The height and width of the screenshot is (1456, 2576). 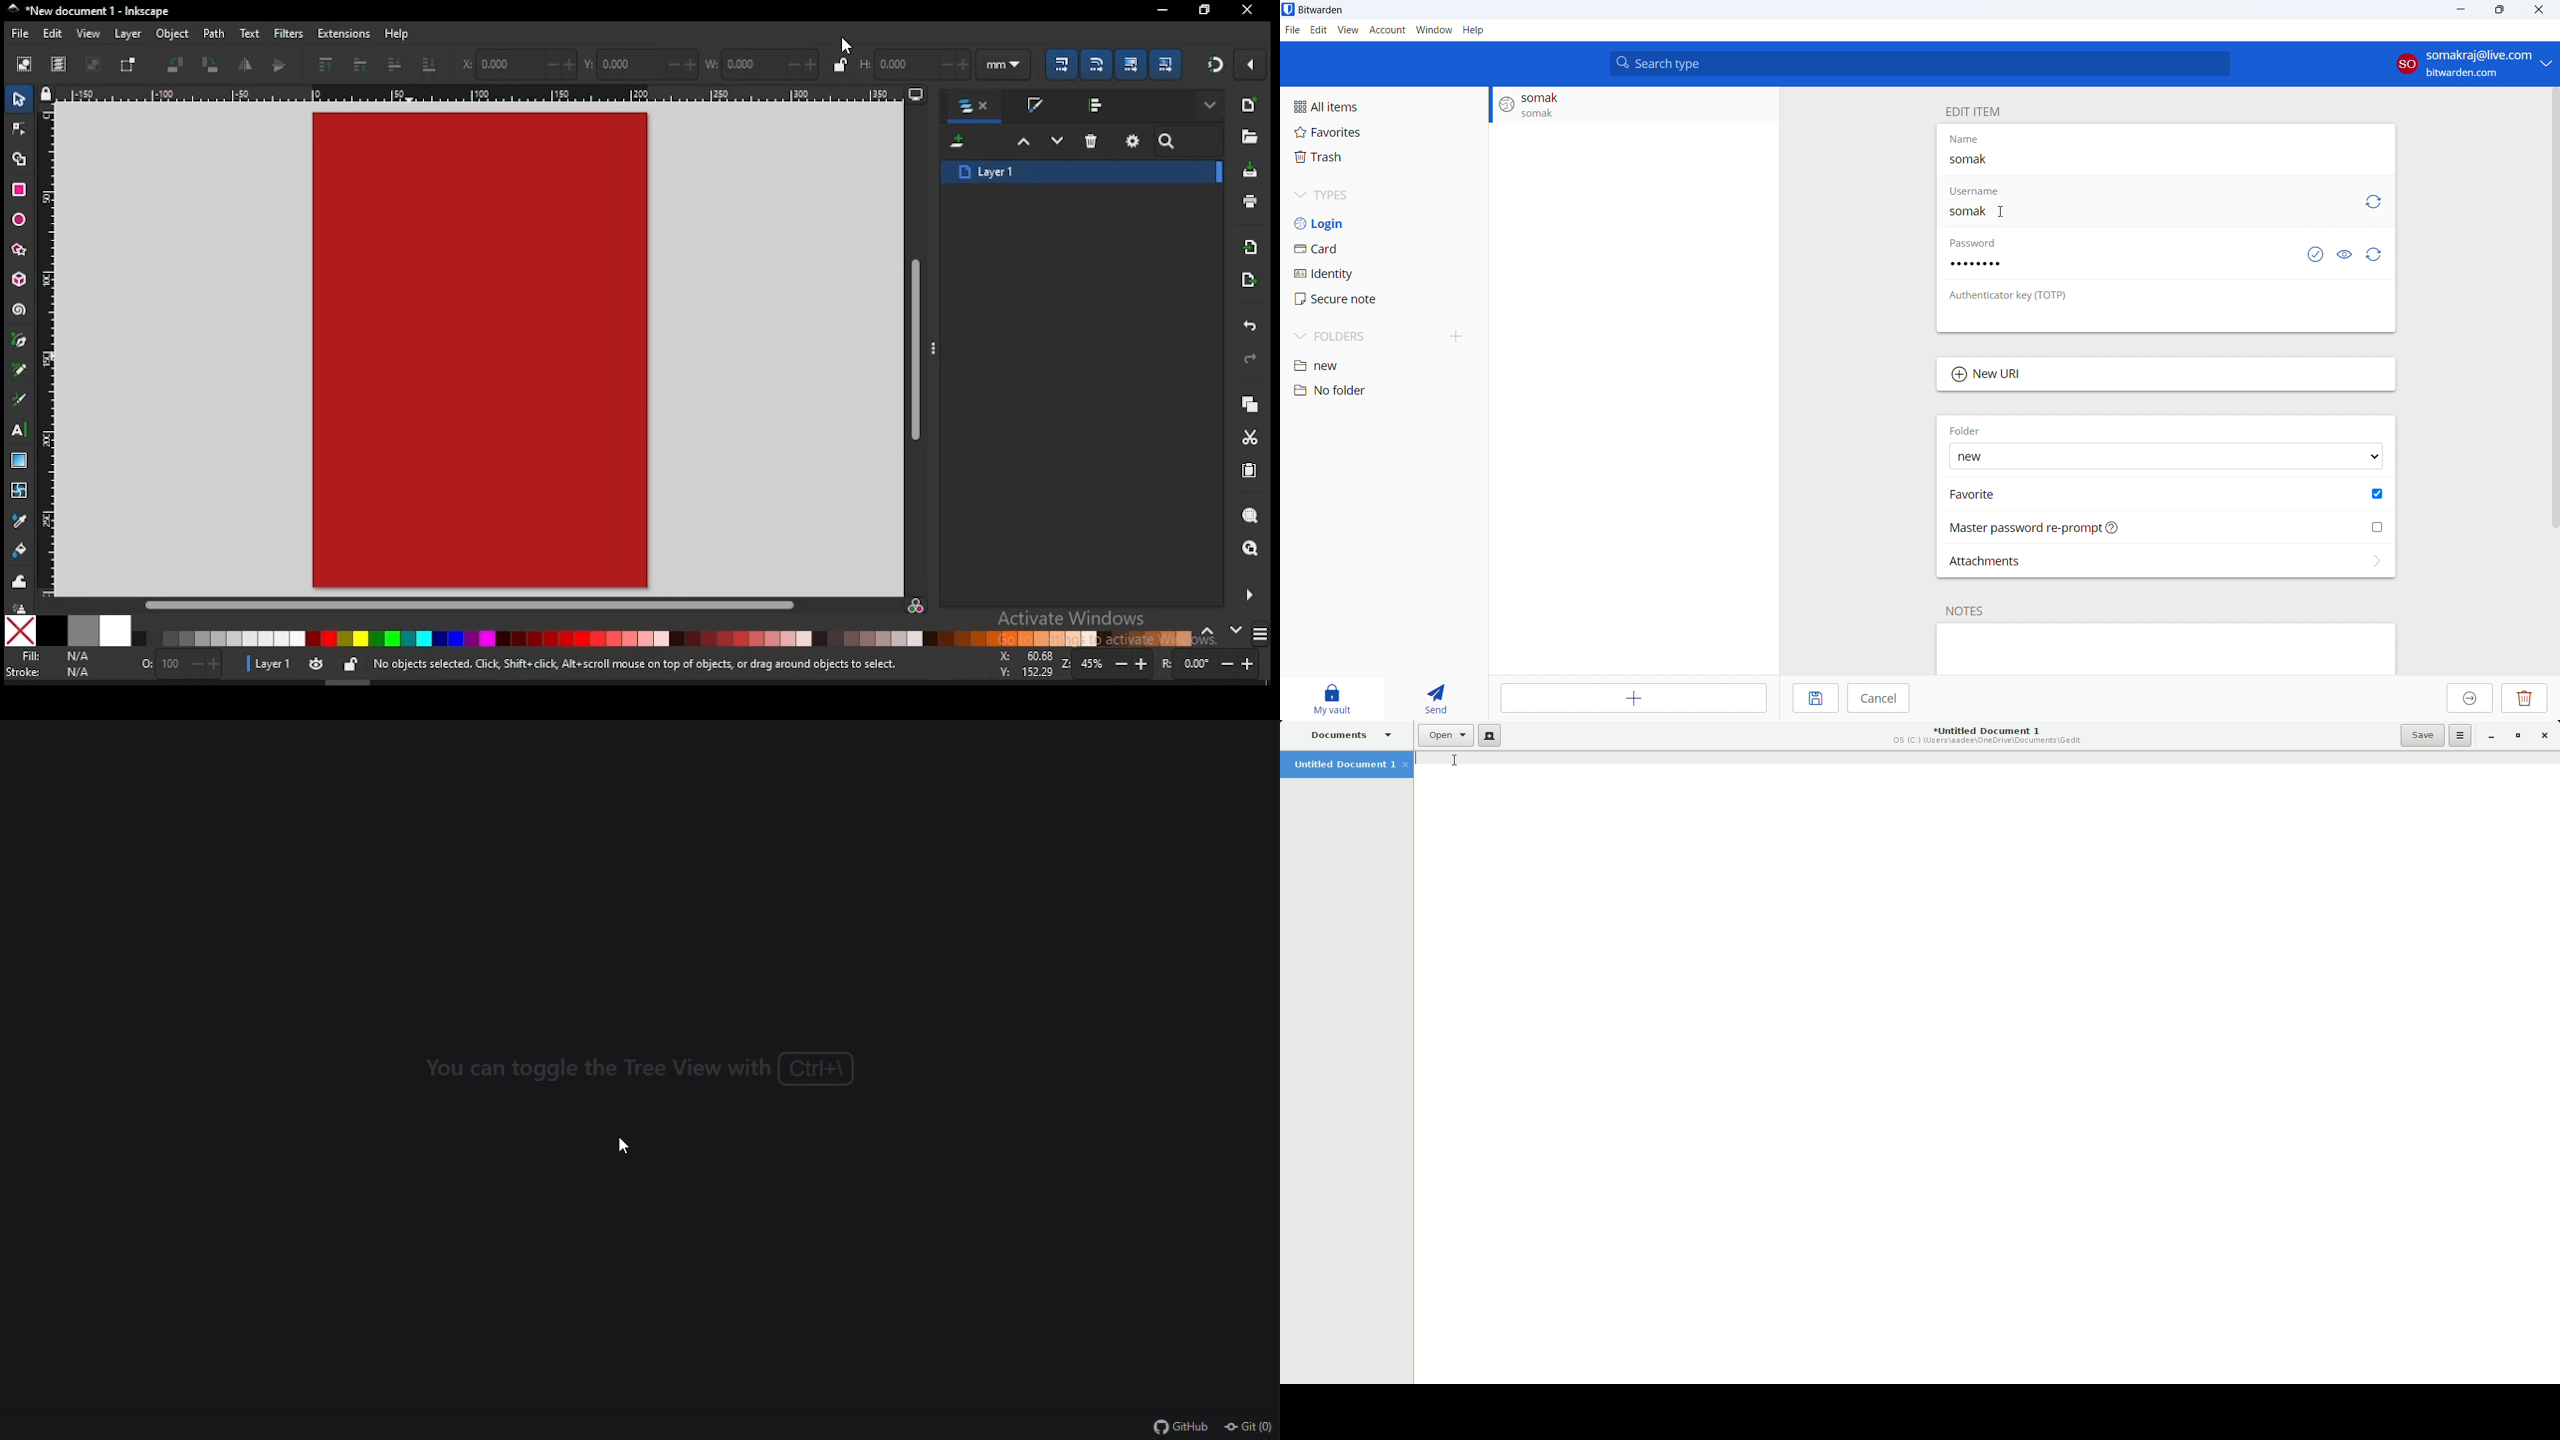 What do you see at coordinates (90, 65) in the screenshot?
I see `deselect` at bounding box center [90, 65].